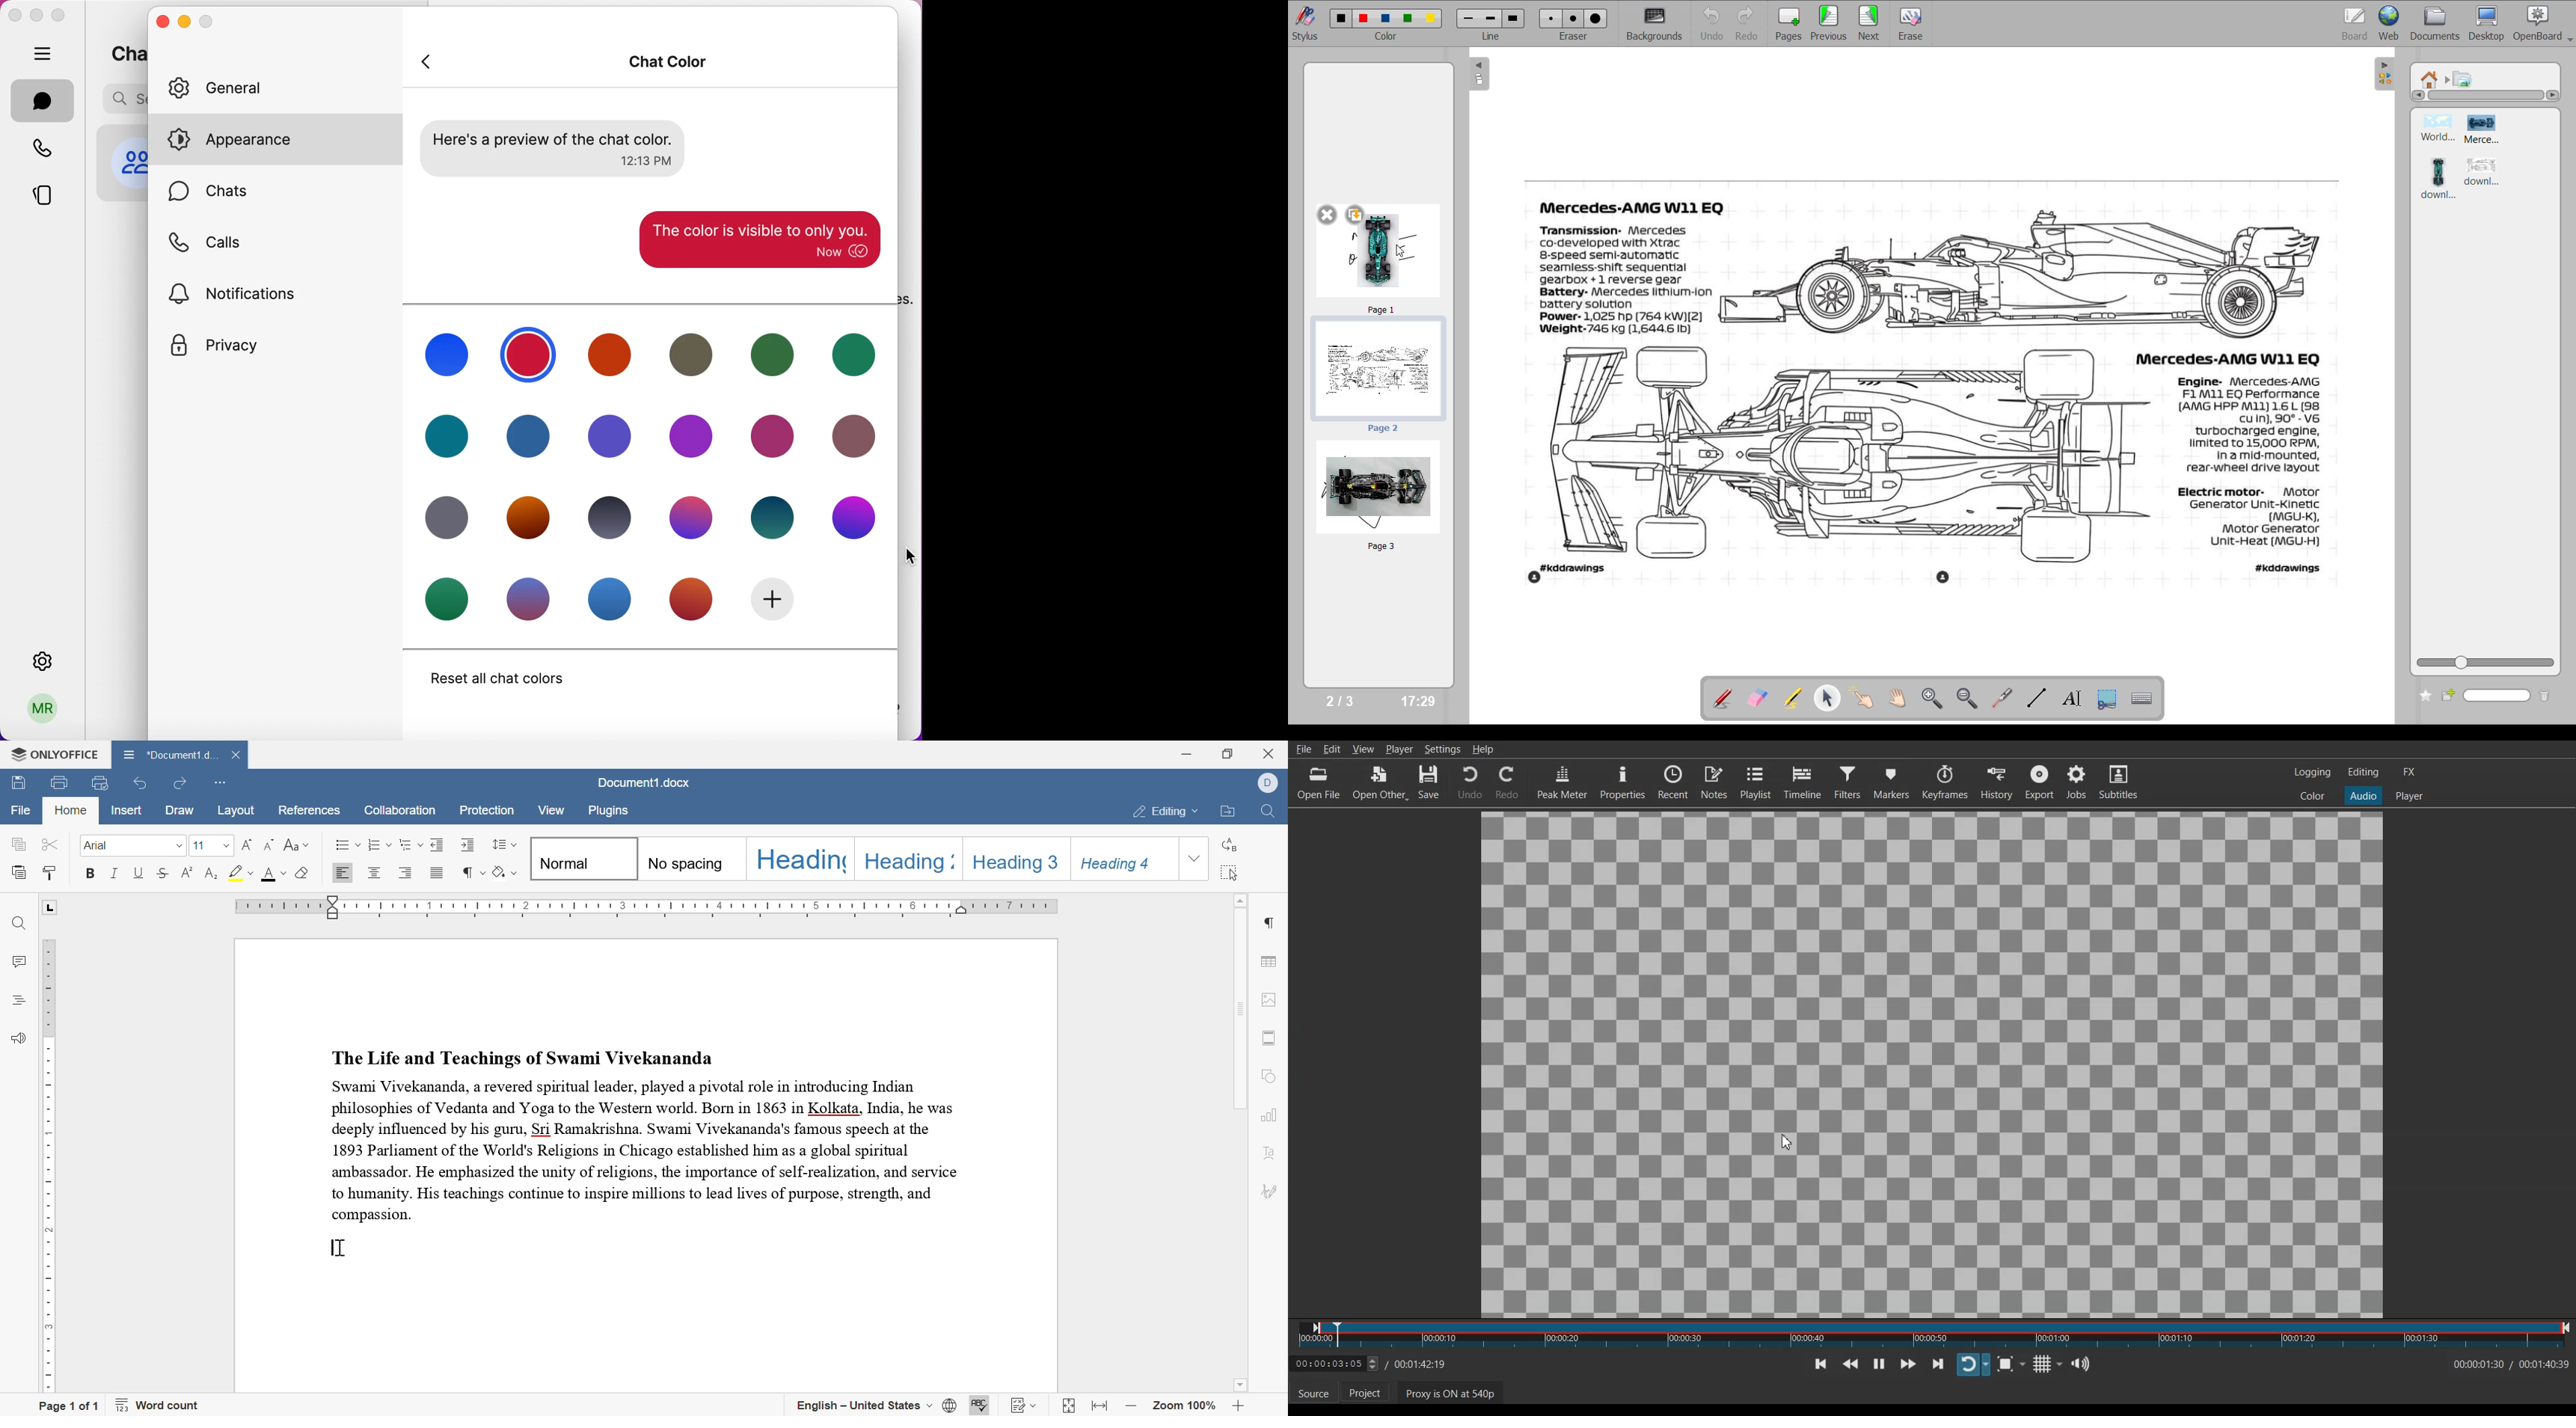  What do you see at coordinates (2485, 97) in the screenshot?
I see `horizontal scroll bar` at bounding box center [2485, 97].